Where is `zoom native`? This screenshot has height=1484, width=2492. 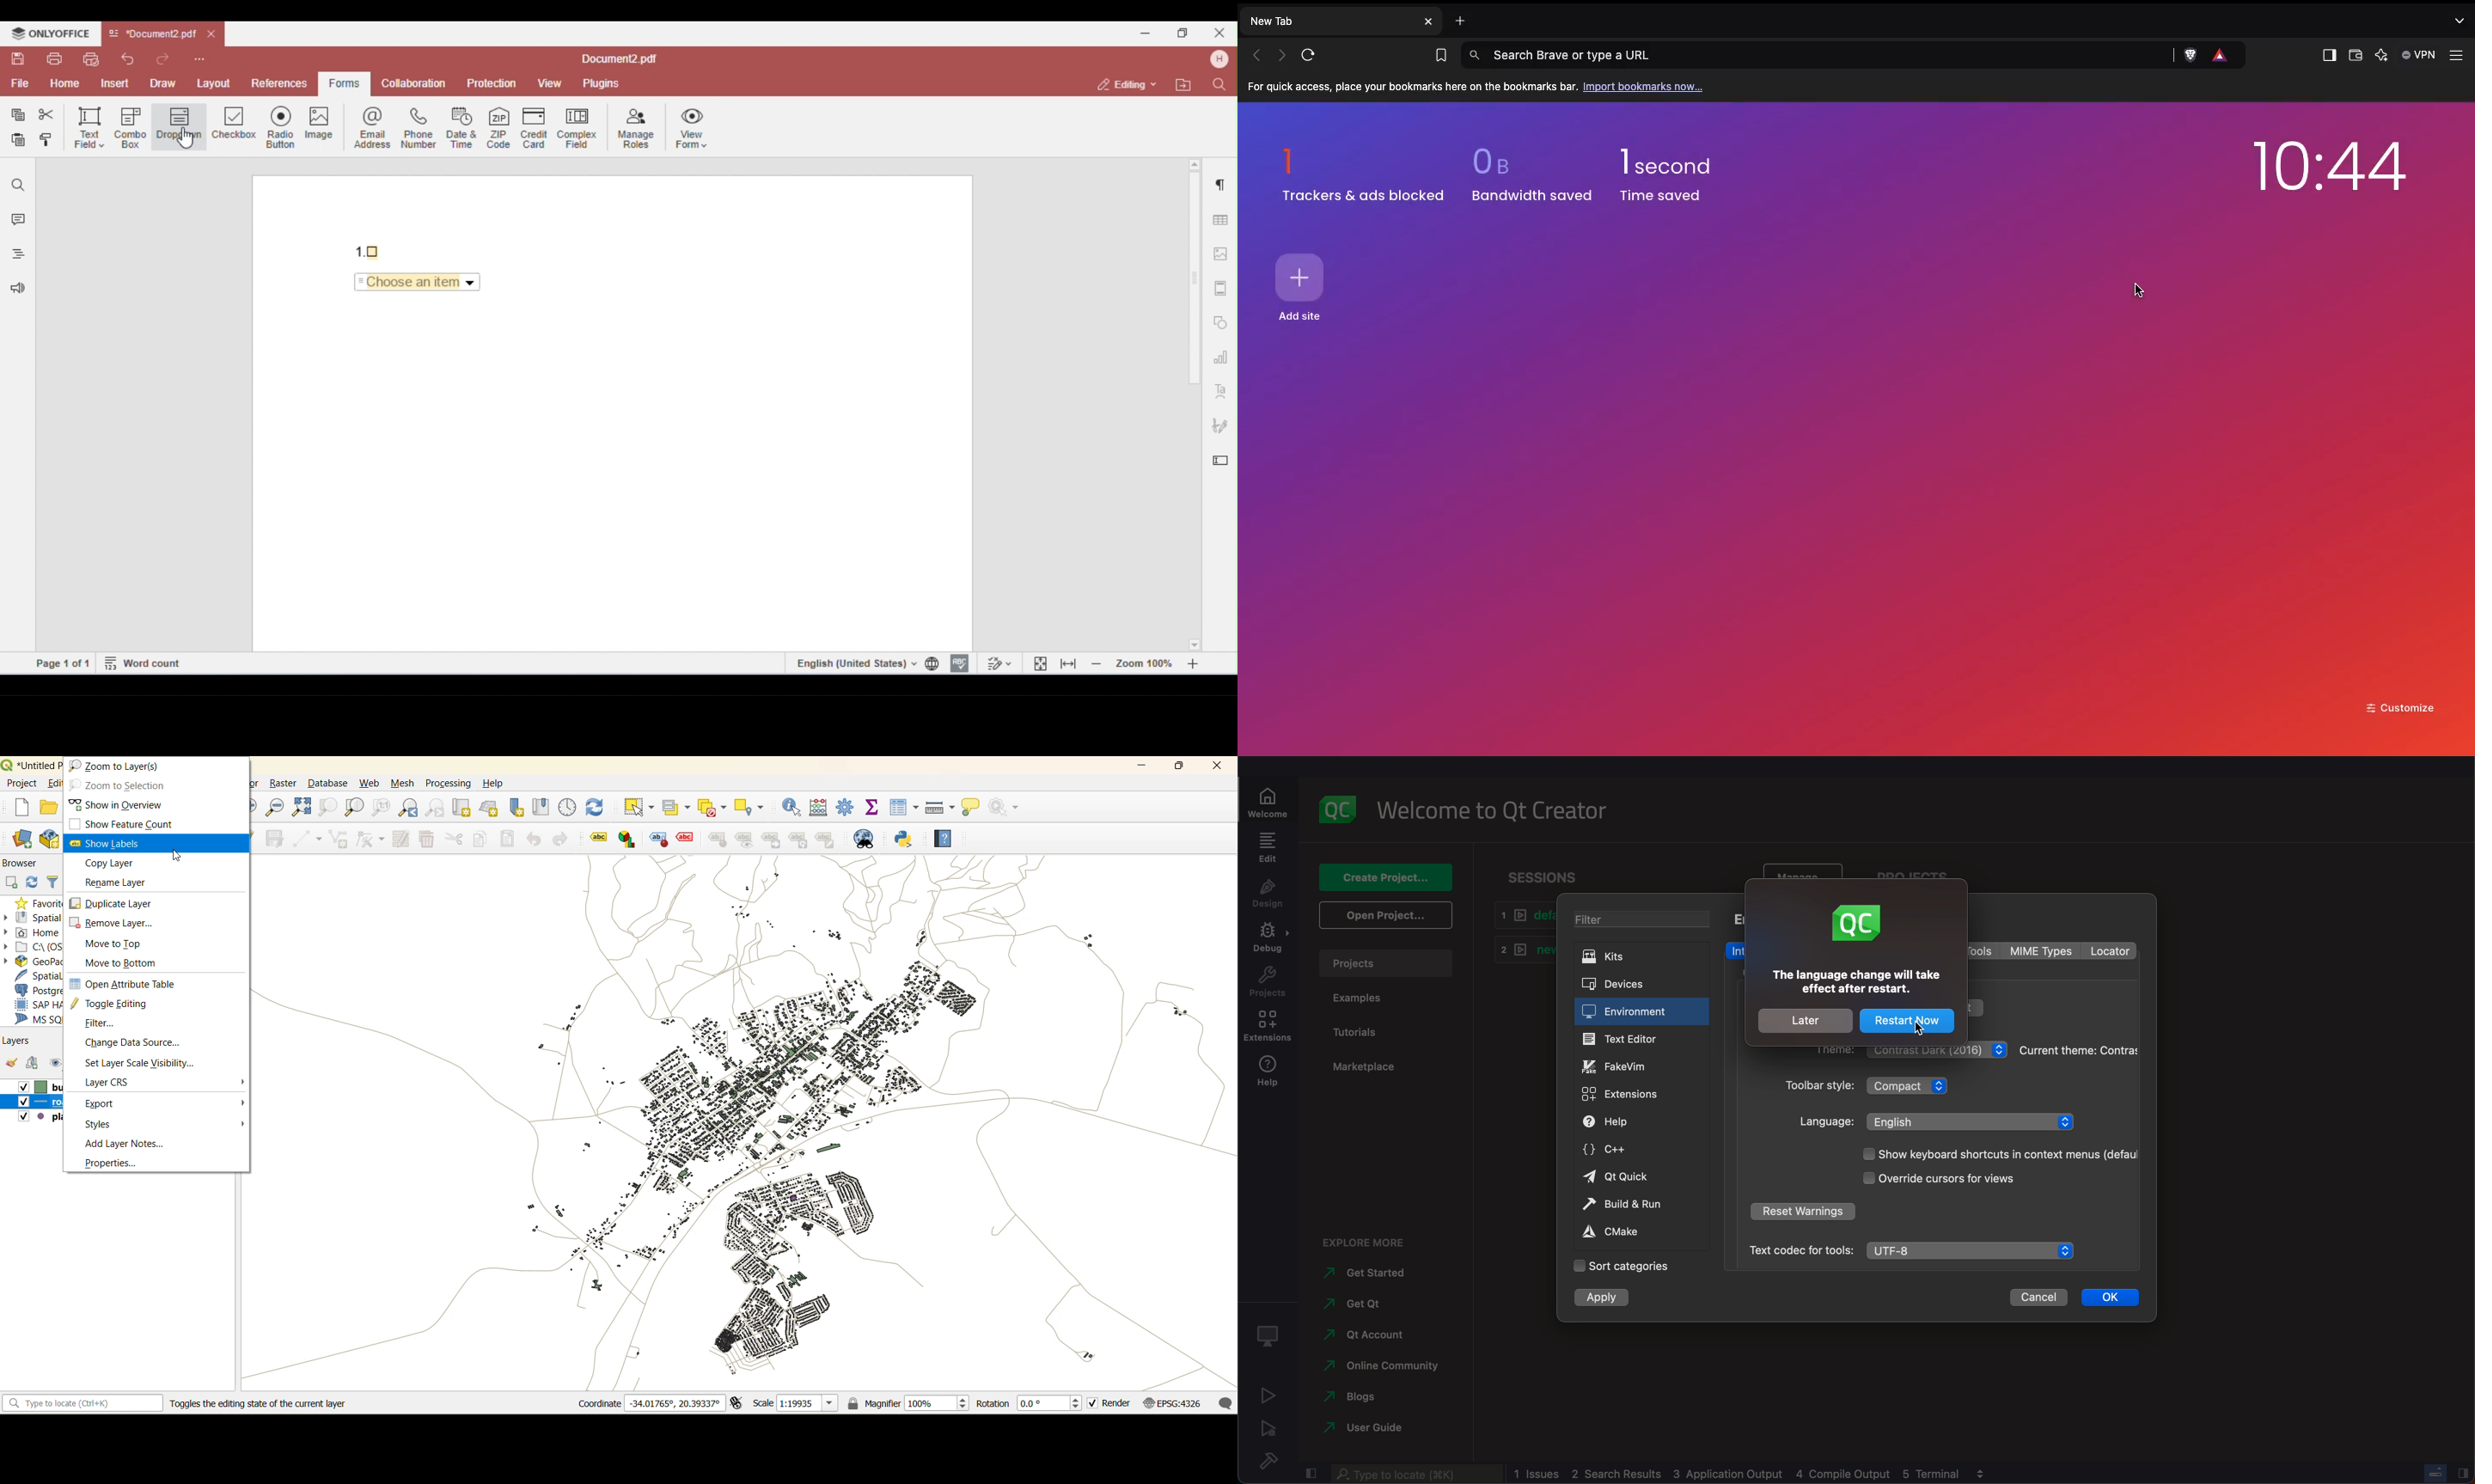
zoom native is located at coordinates (381, 806).